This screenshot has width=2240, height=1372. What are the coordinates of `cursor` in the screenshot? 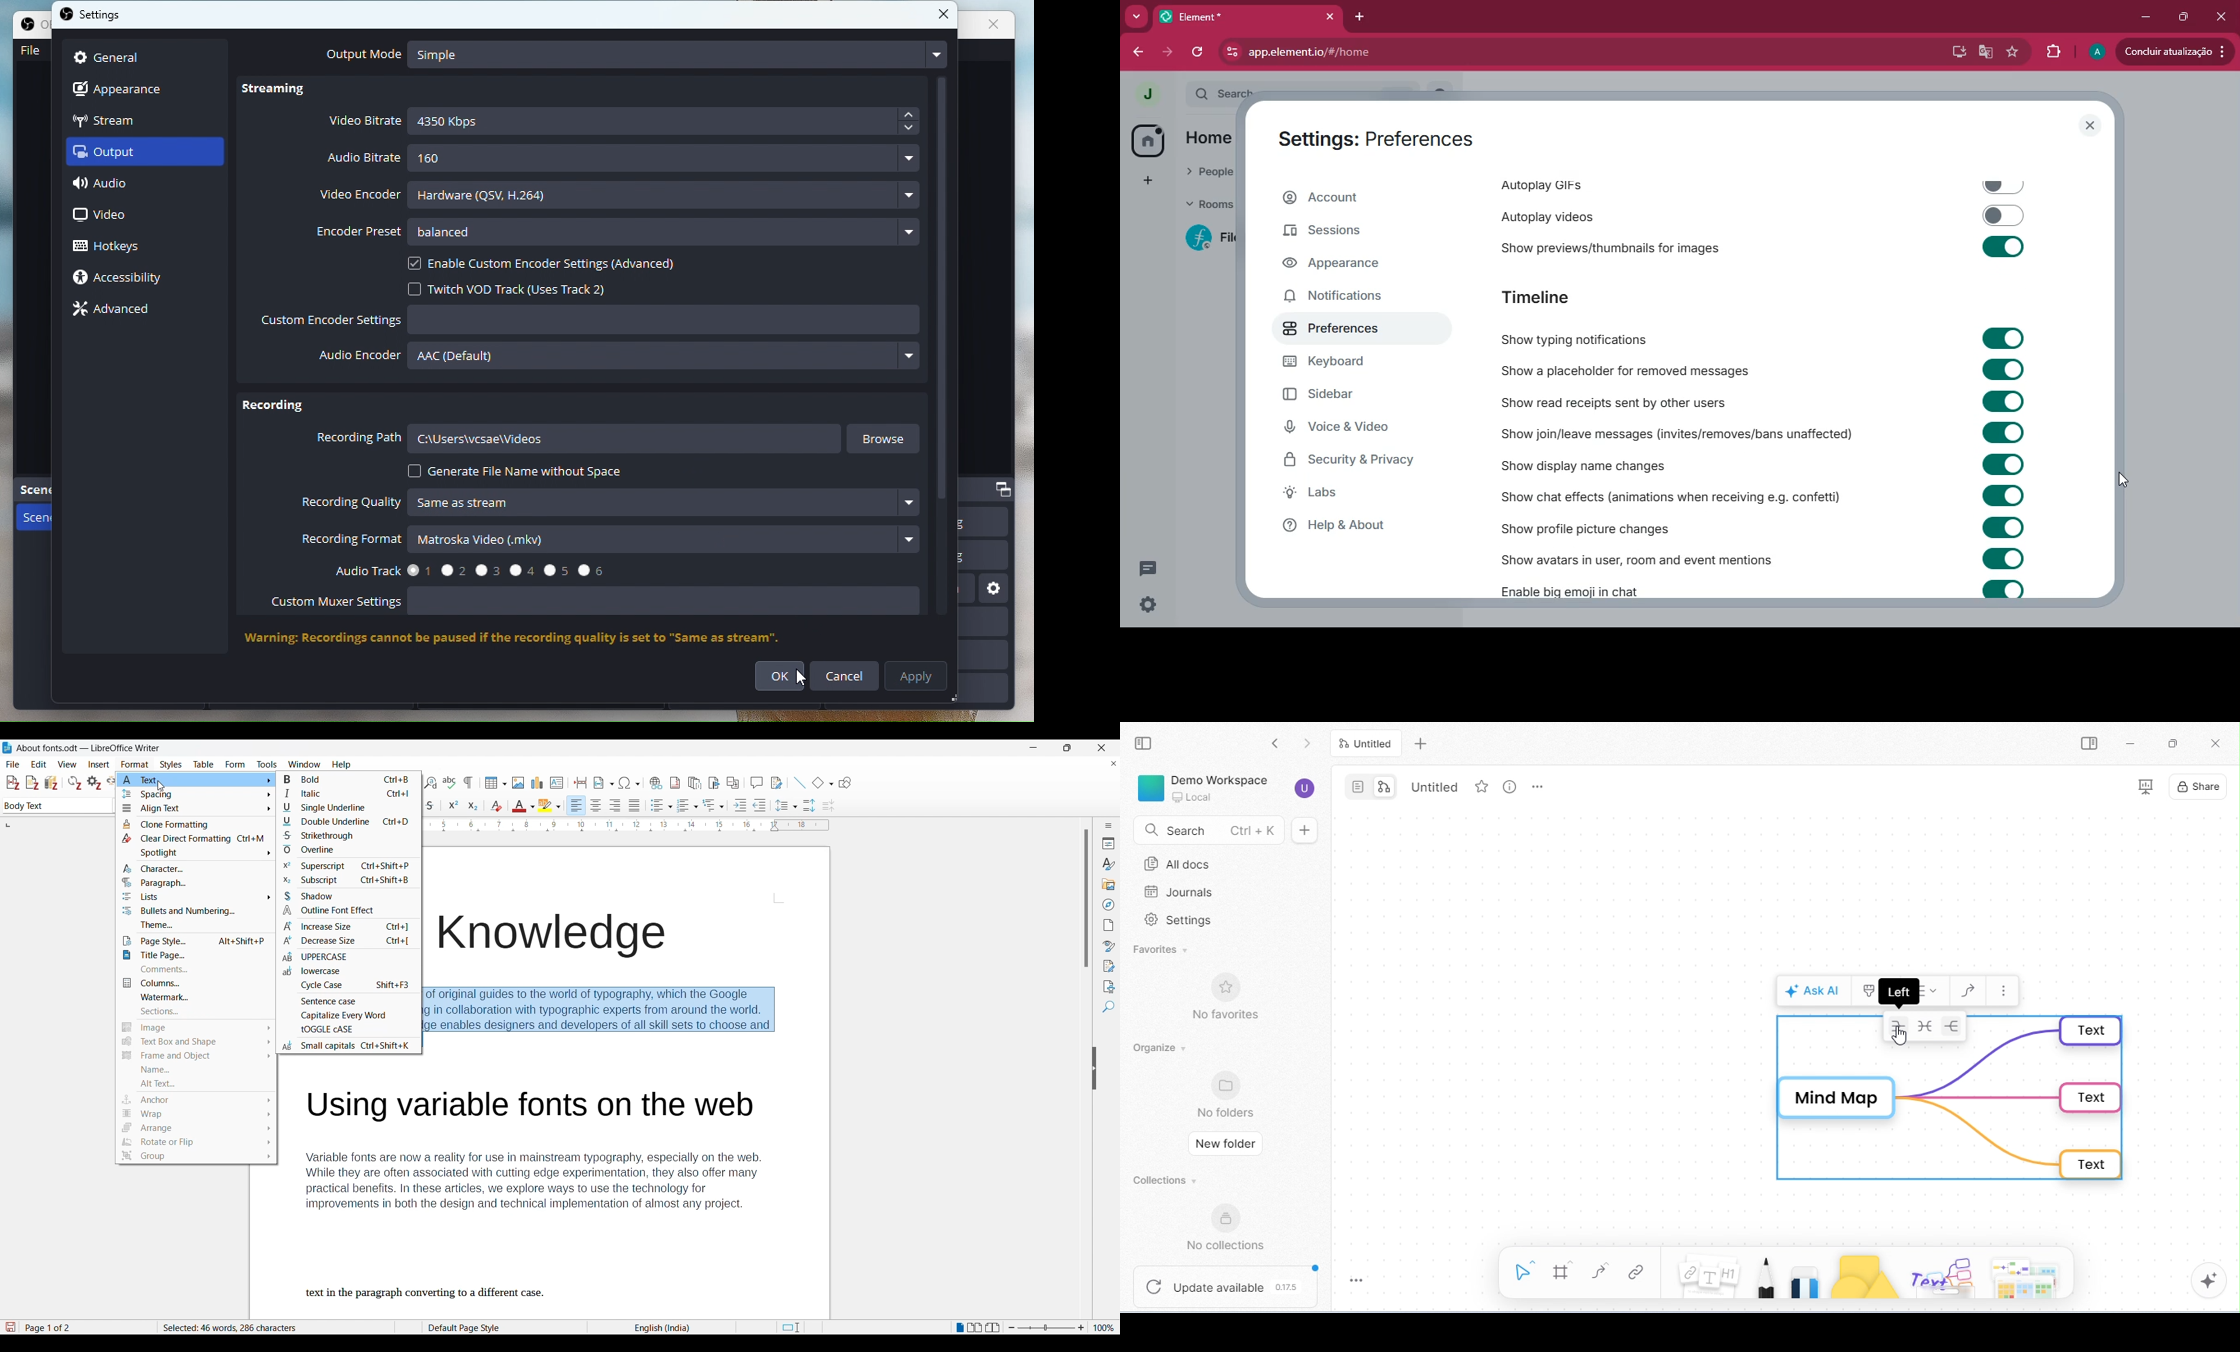 It's located at (2119, 480).